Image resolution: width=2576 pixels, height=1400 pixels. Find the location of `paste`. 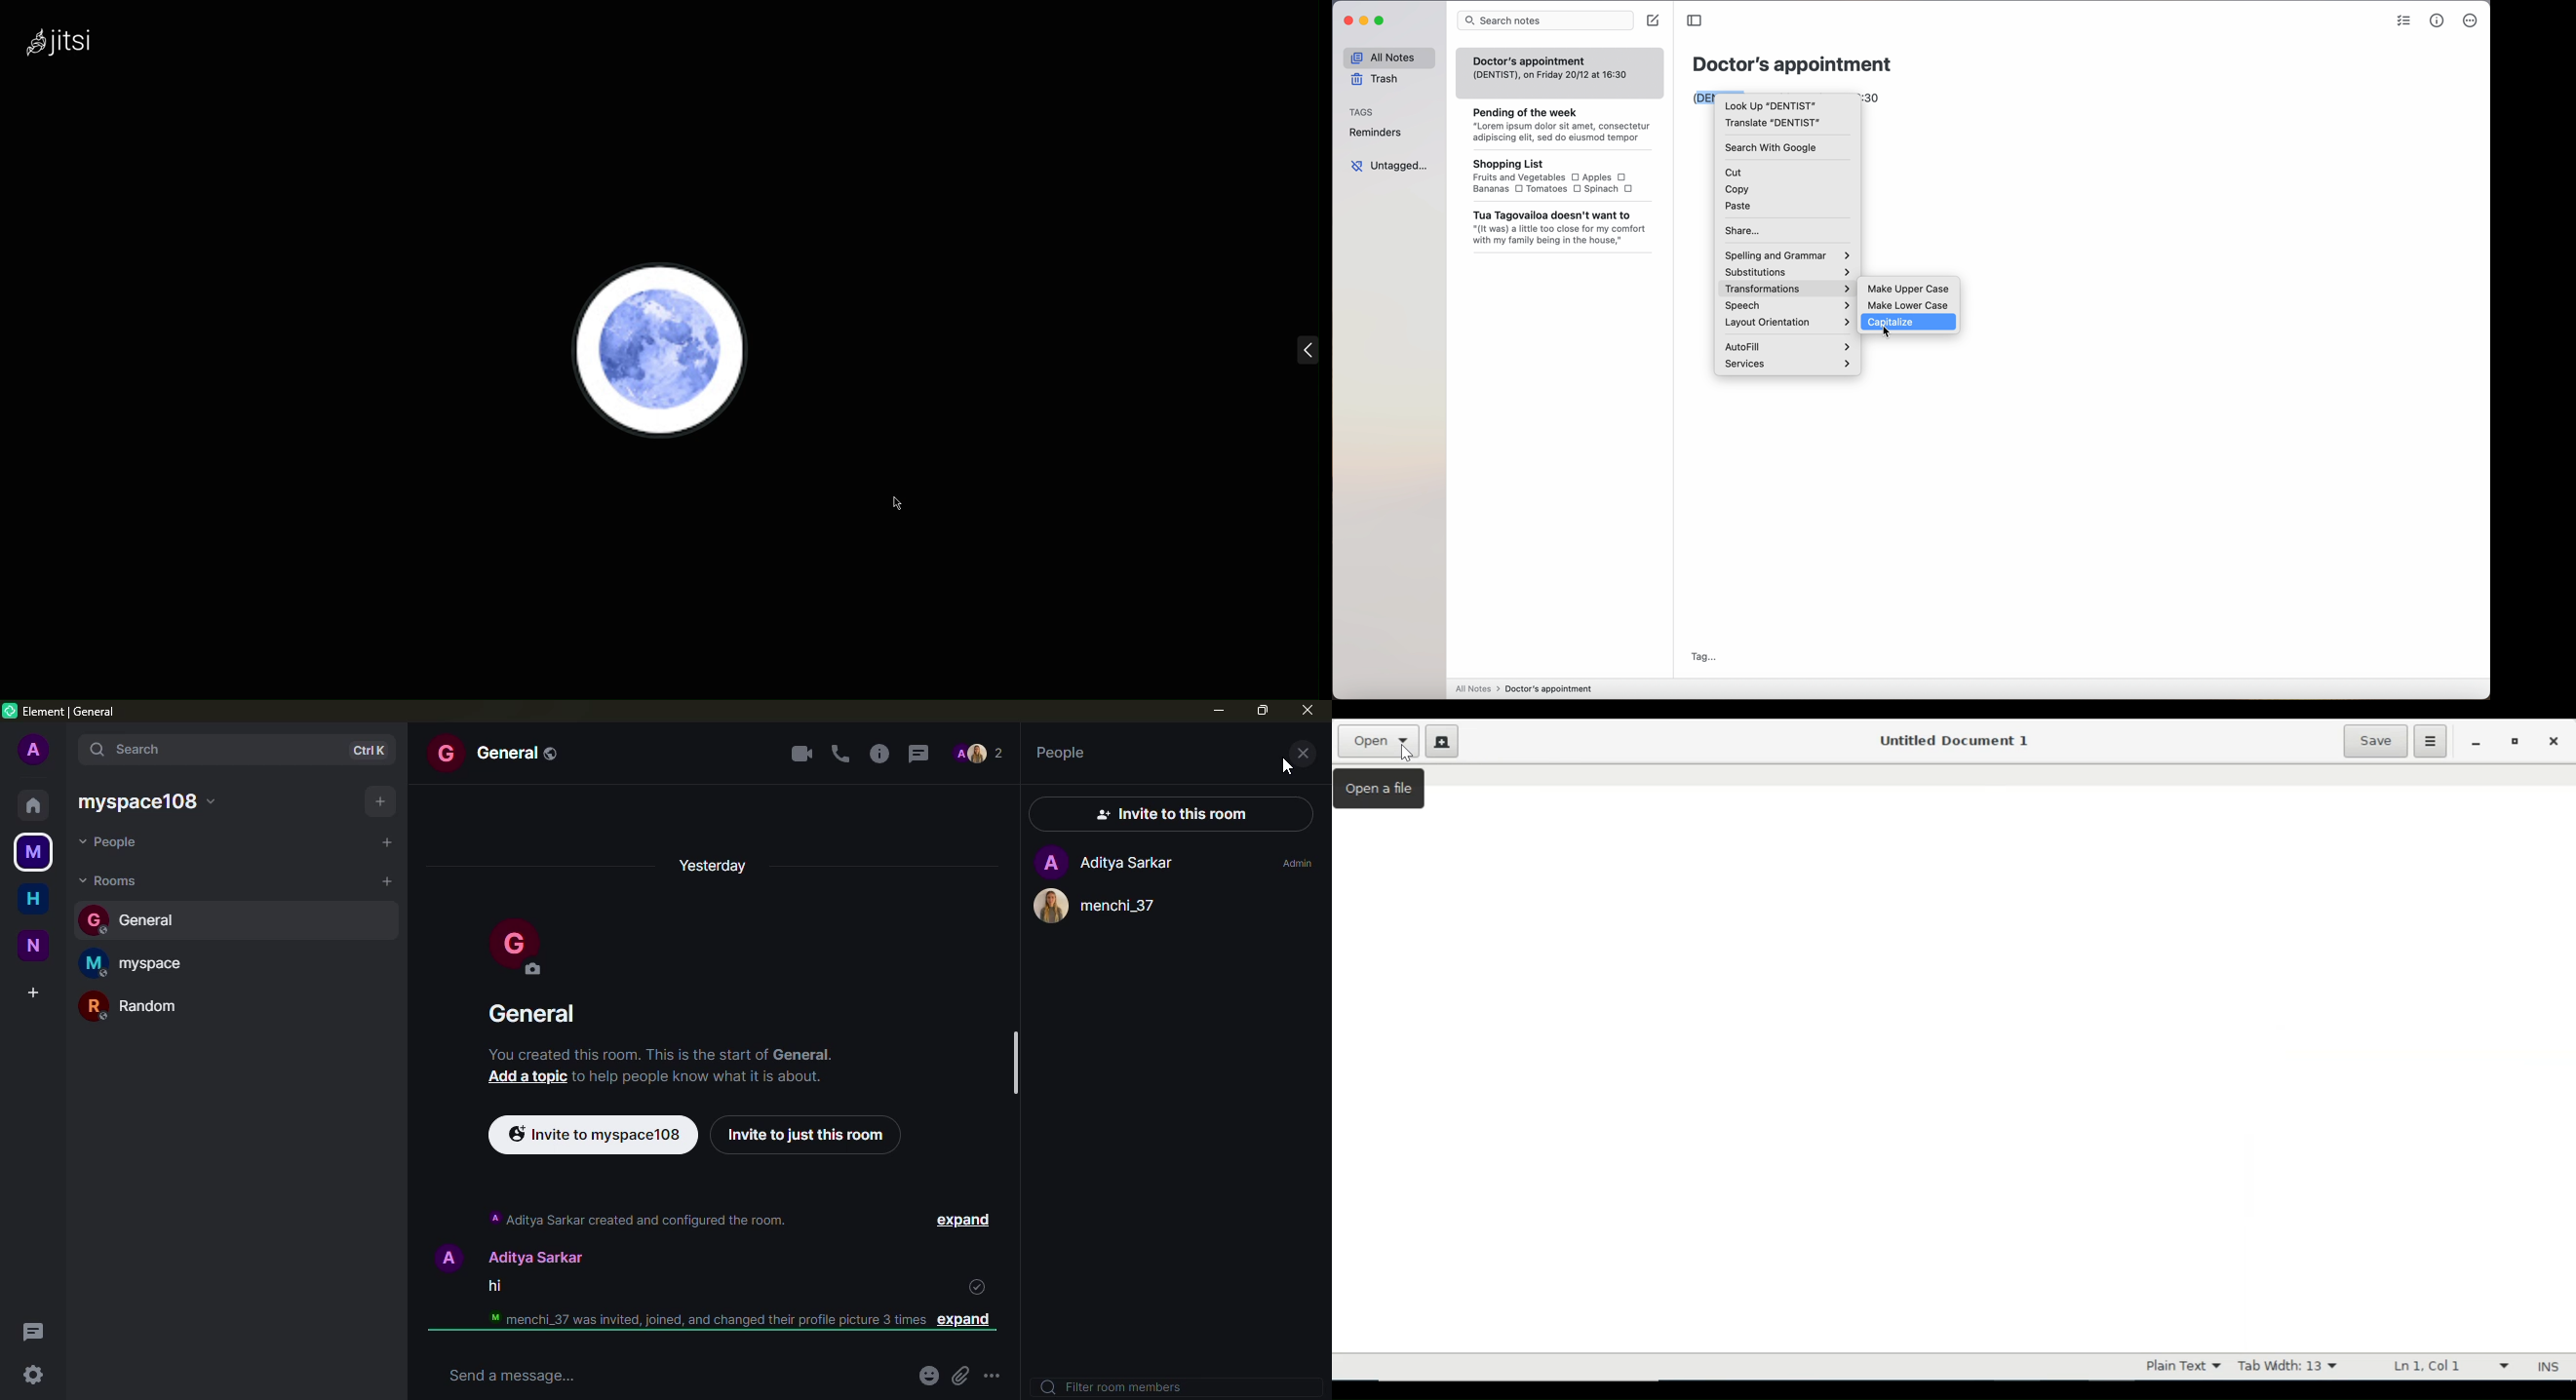

paste is located at coordinates (1740, 207).